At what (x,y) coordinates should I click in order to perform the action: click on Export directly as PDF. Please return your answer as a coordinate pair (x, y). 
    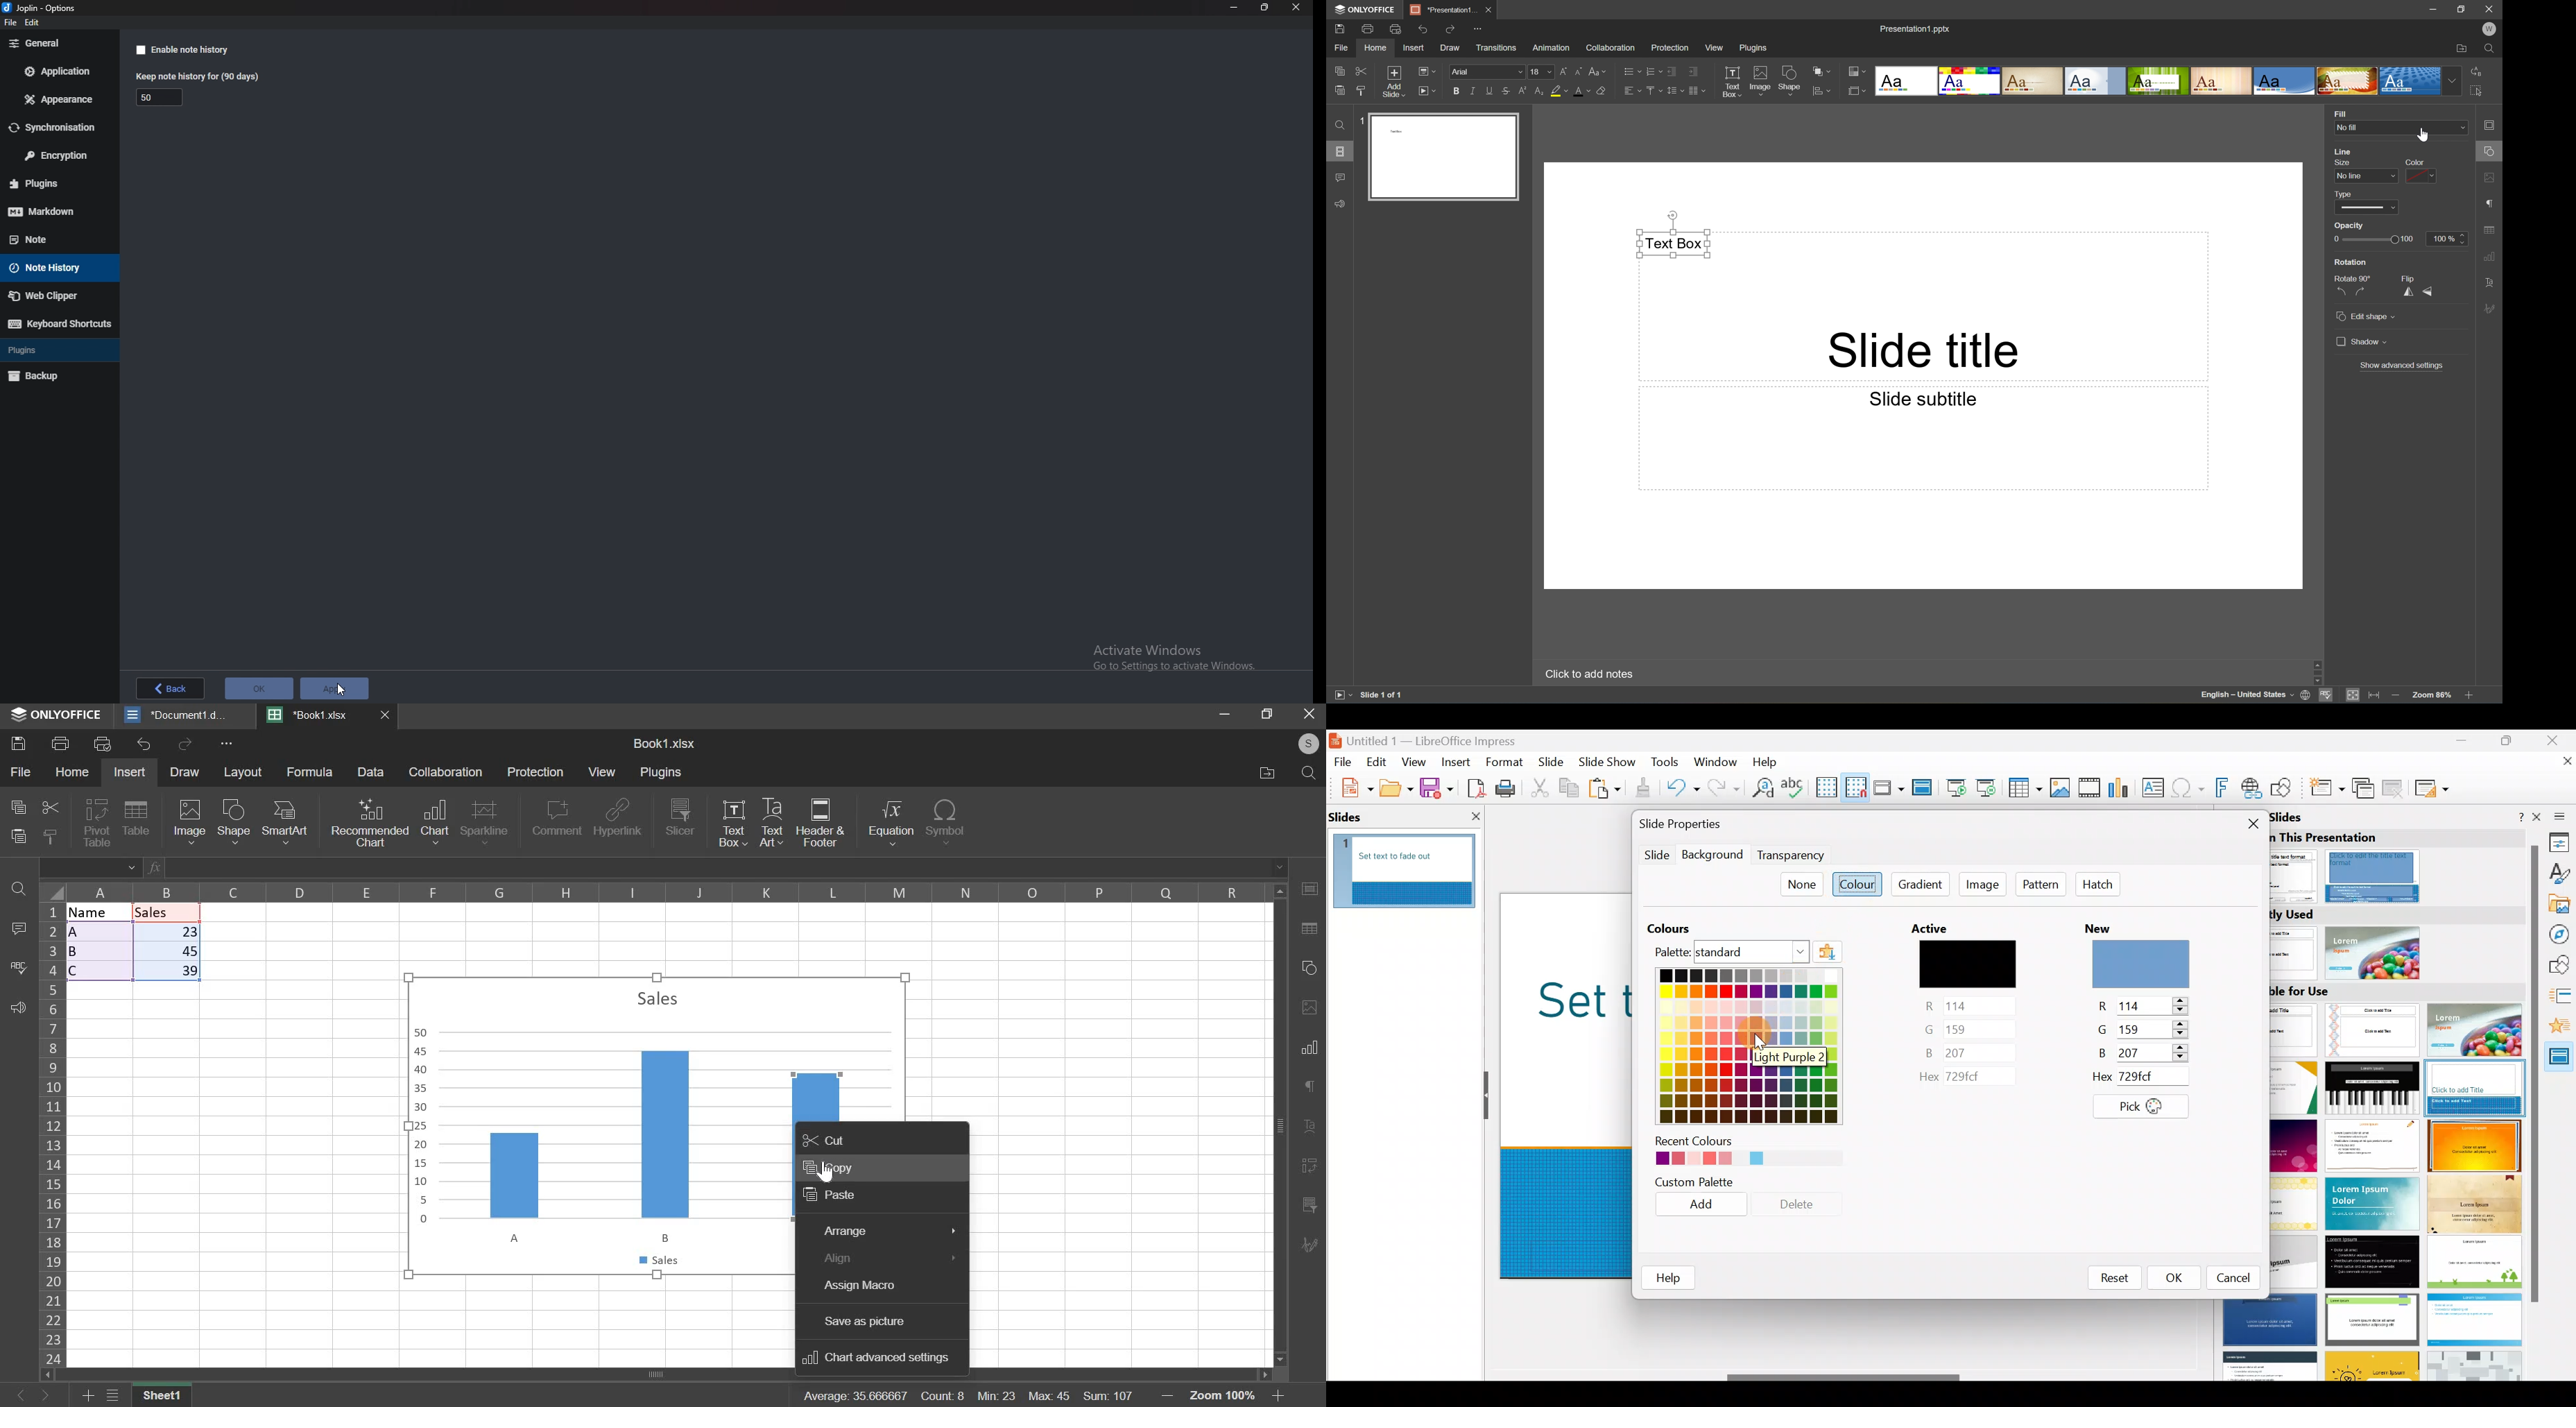
    Looking at the image, I should click on (1473, 787).